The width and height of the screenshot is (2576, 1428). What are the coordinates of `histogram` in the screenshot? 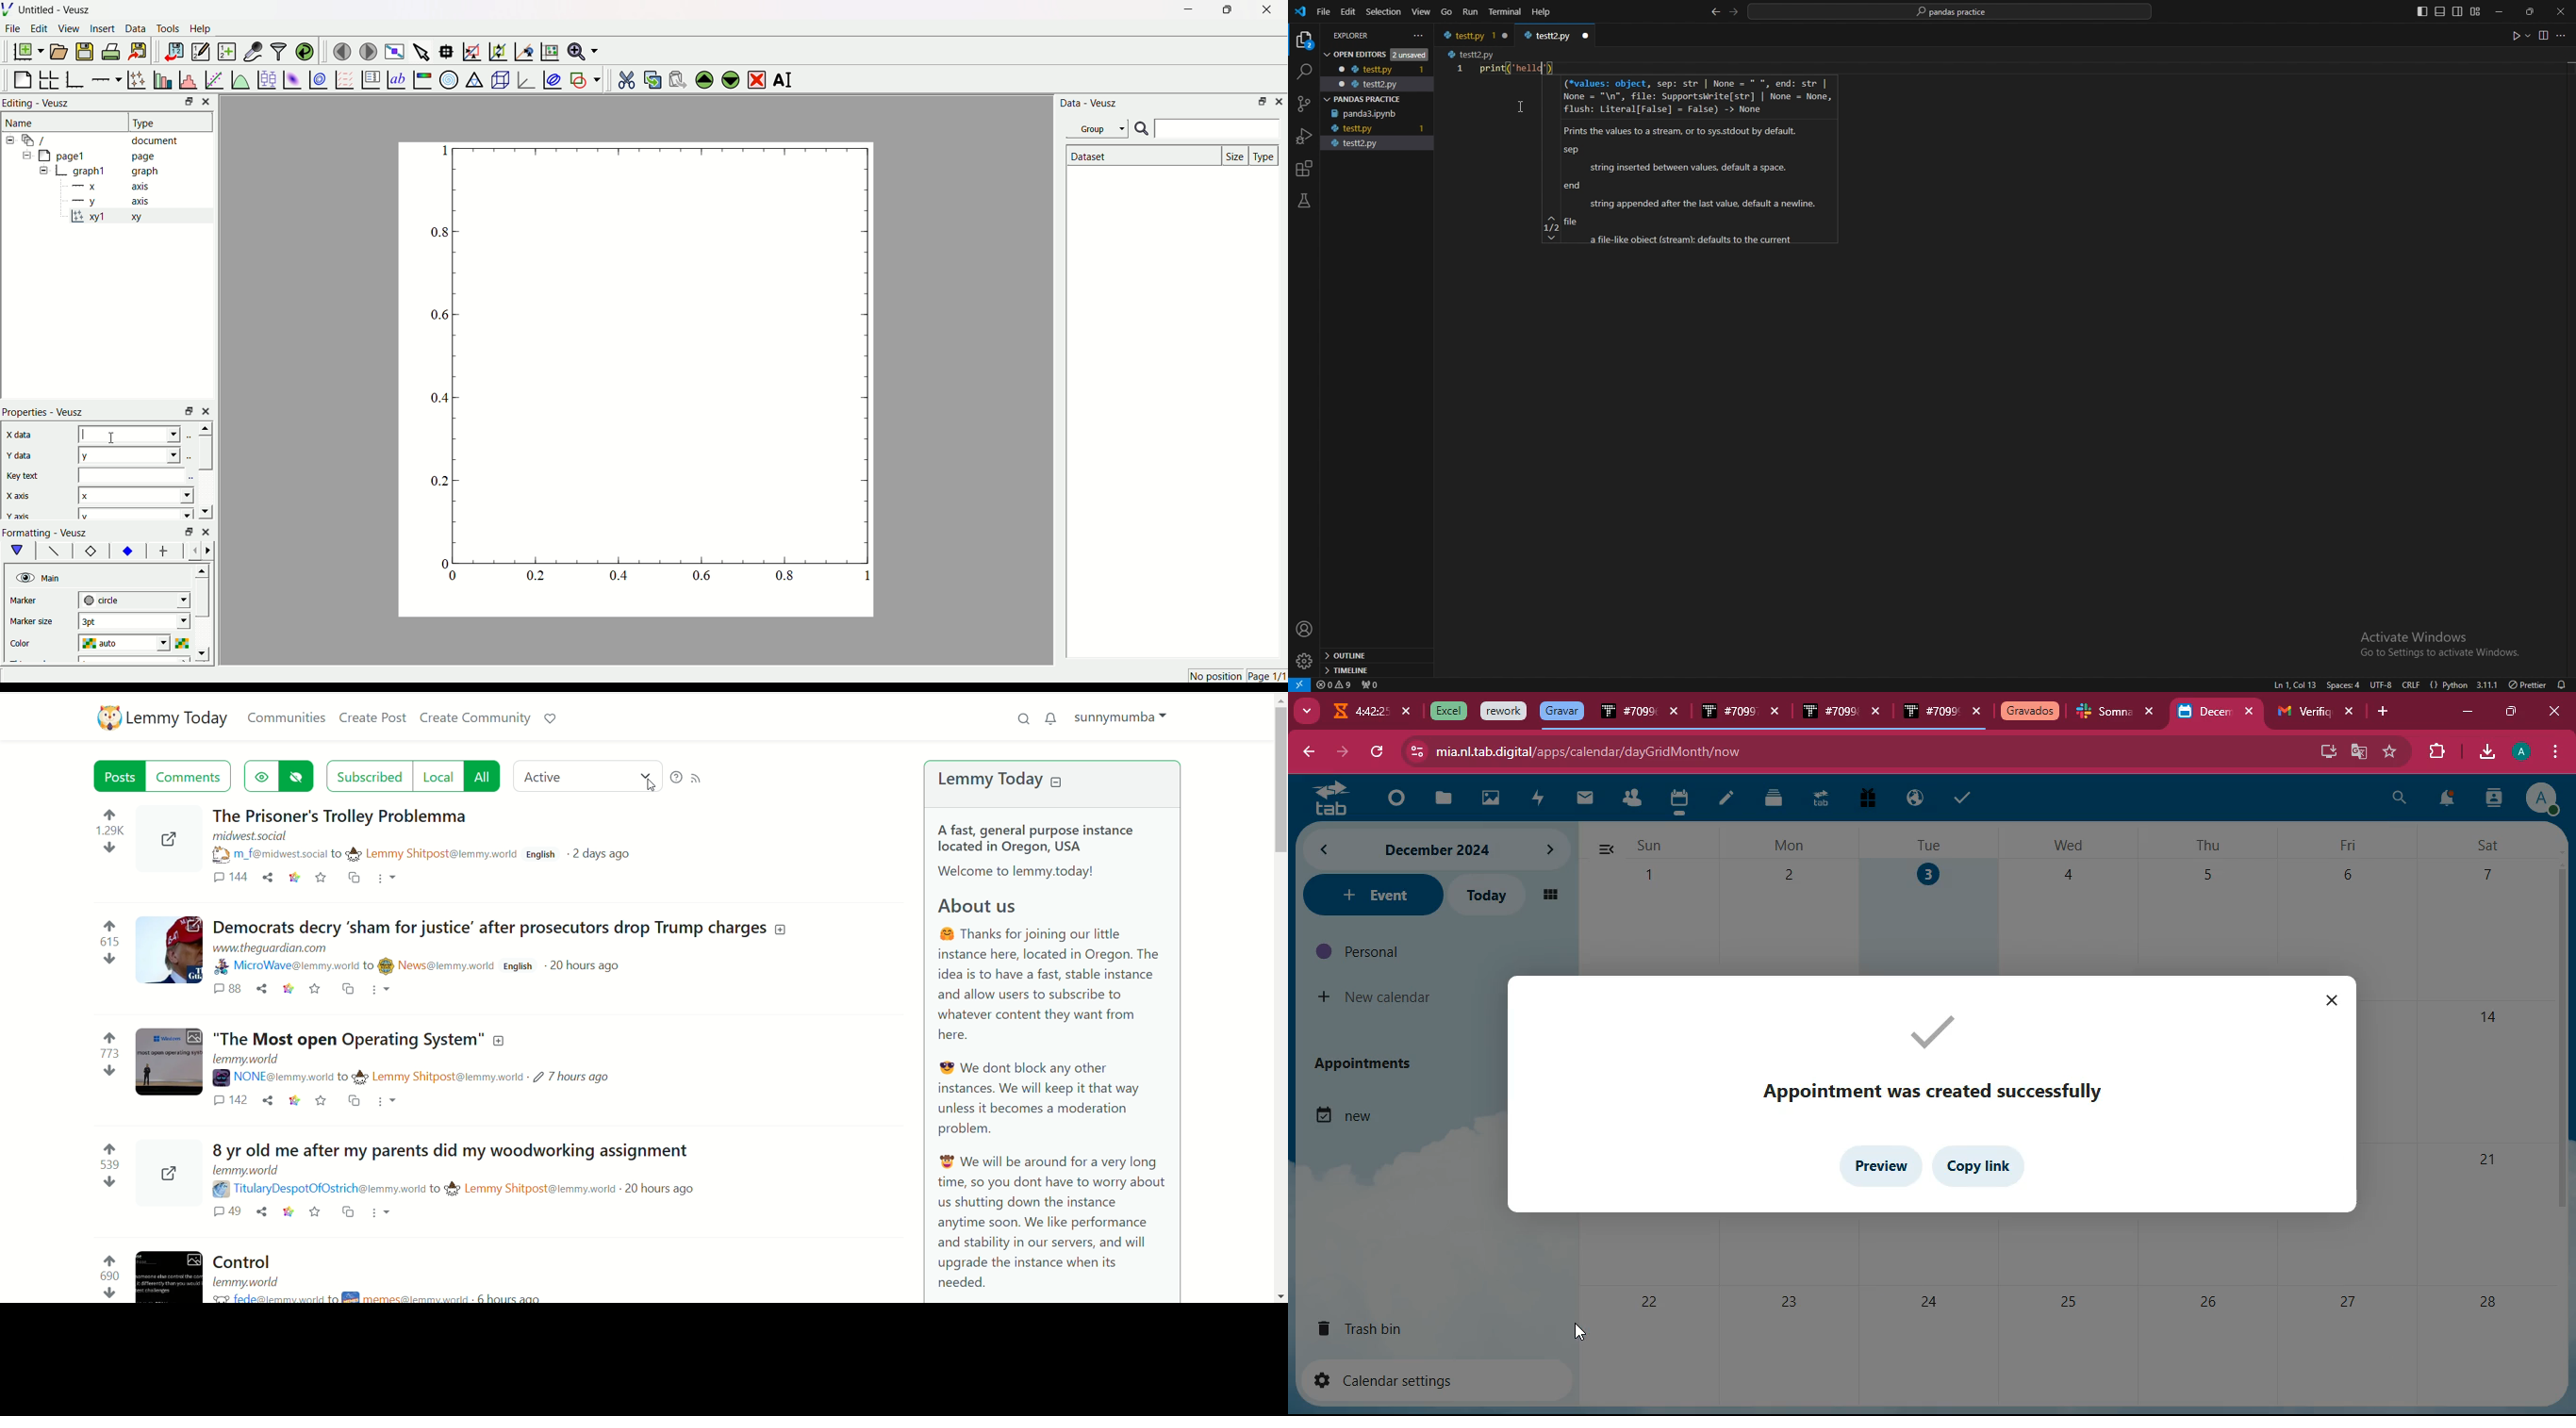 It's located at (187, 78).